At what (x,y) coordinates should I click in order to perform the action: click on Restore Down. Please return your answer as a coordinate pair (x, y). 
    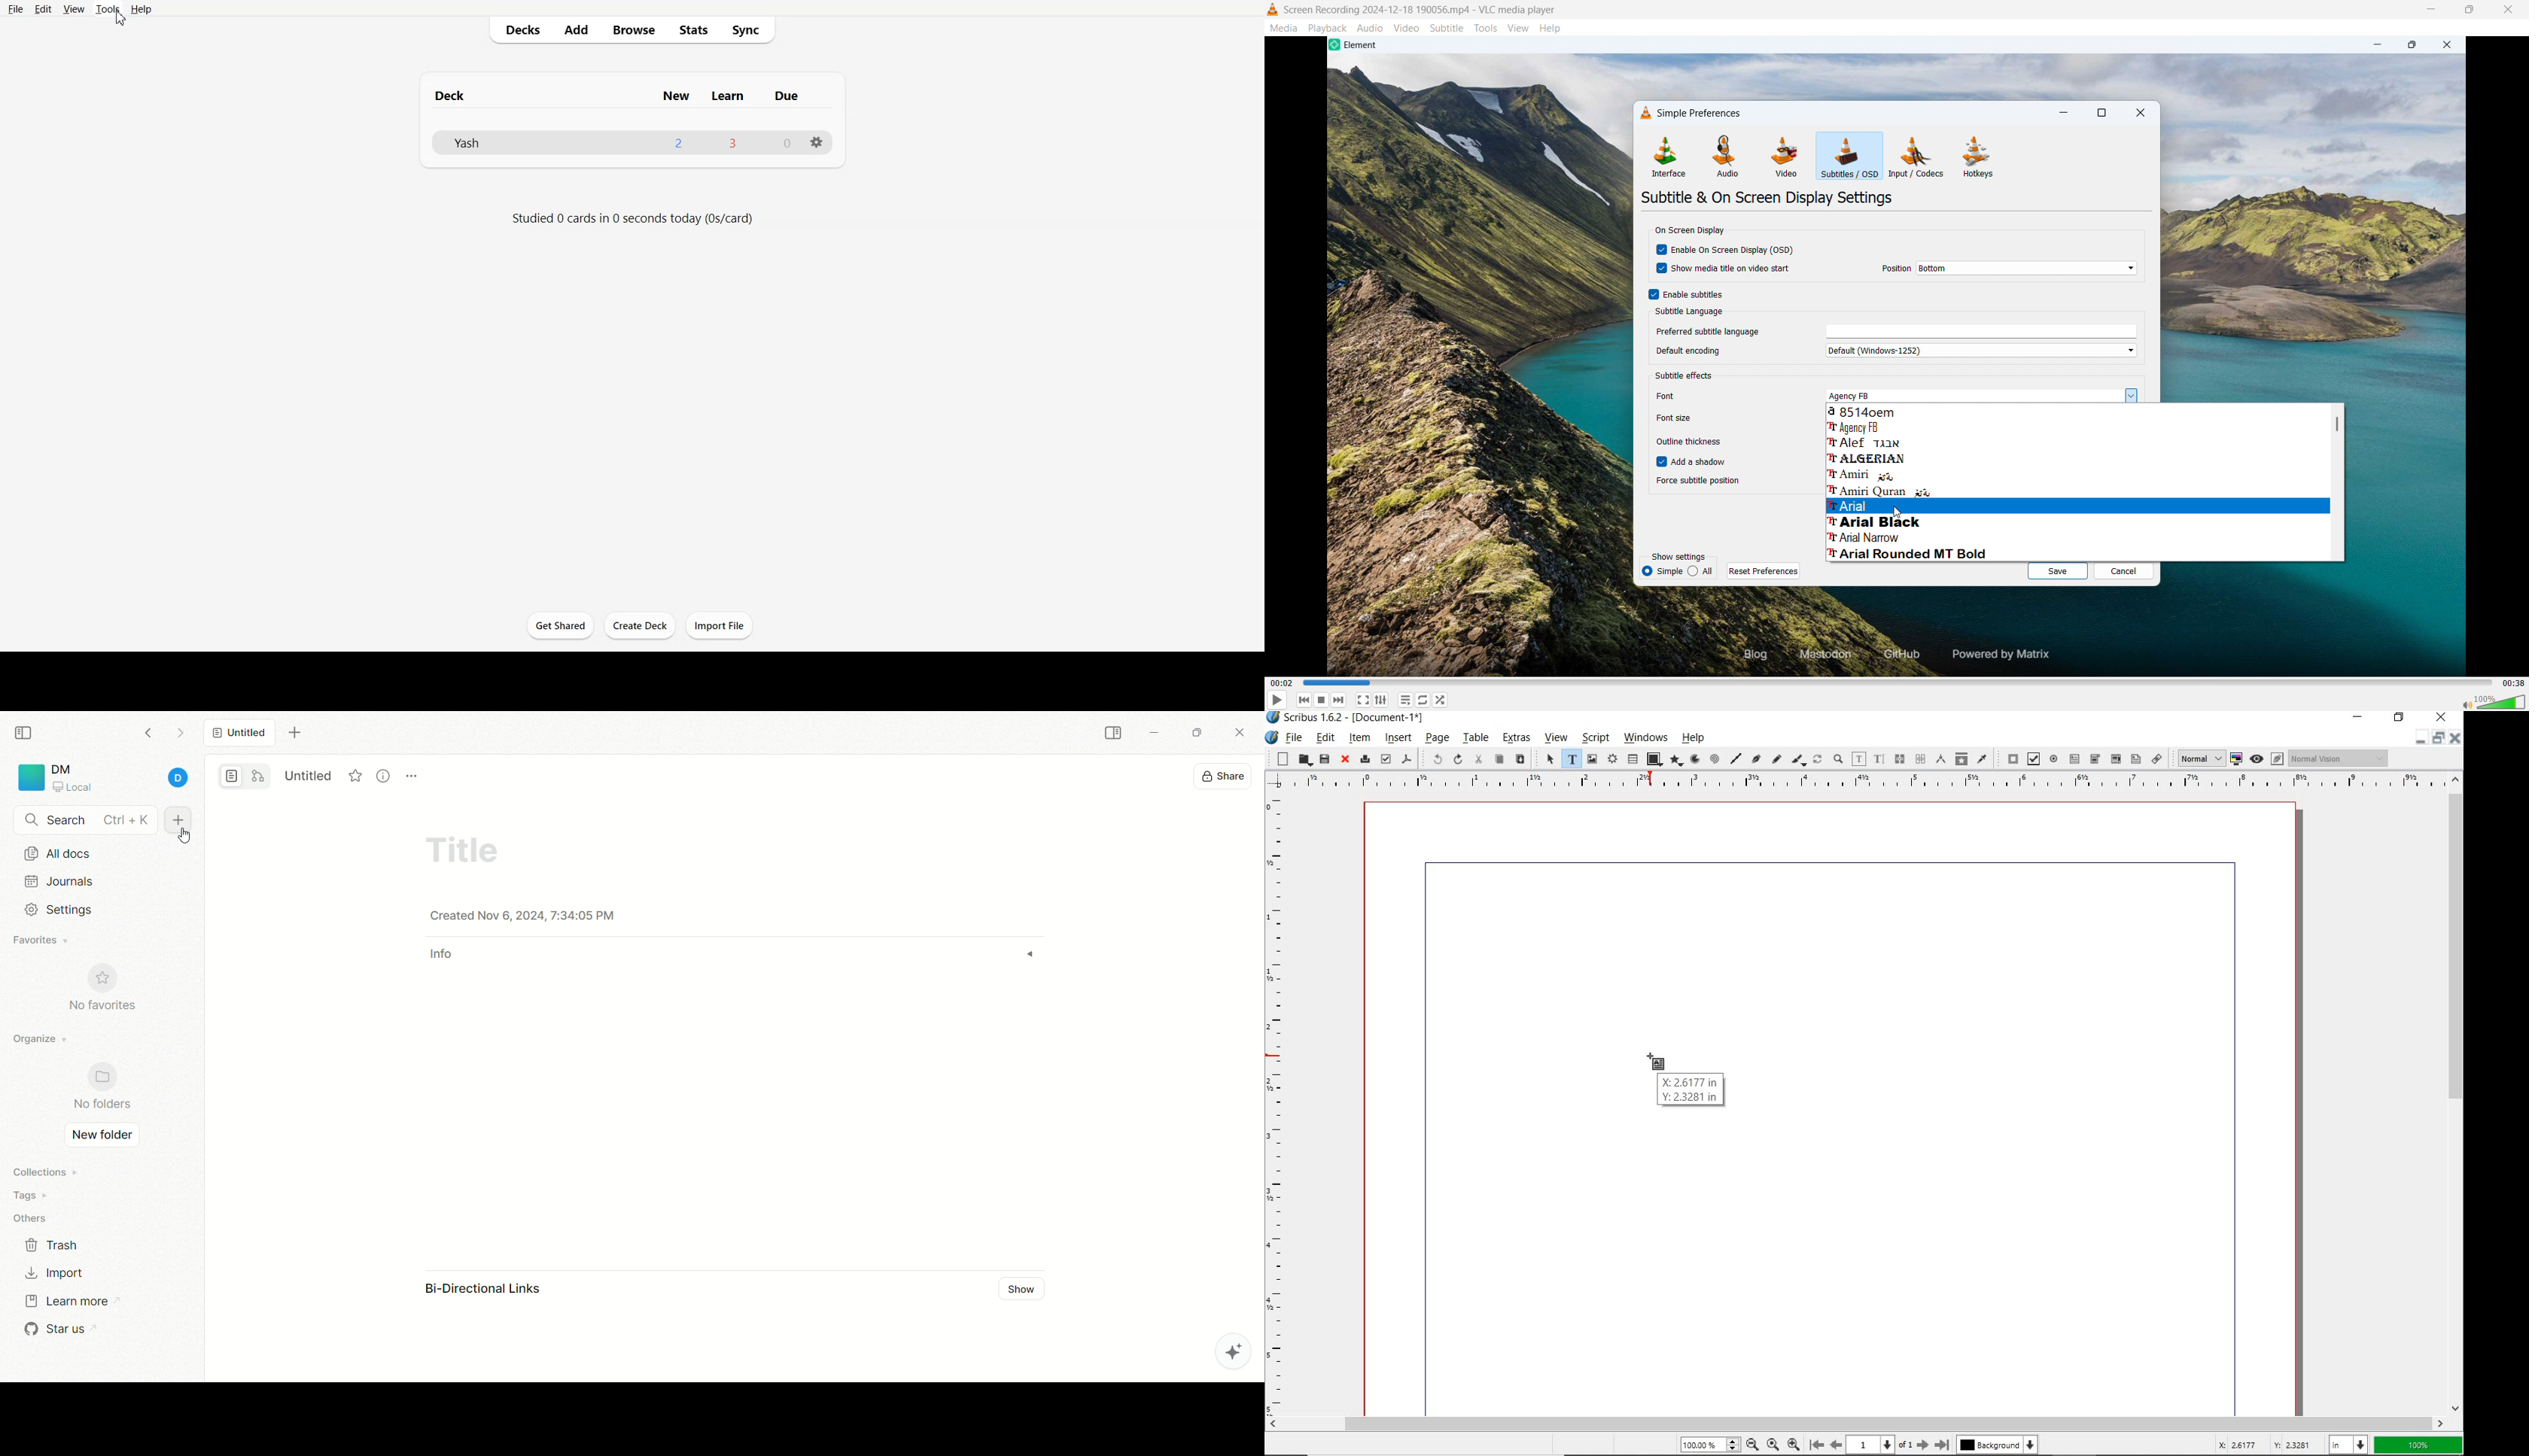
    Looking at the image, I should click on (2420, 737).